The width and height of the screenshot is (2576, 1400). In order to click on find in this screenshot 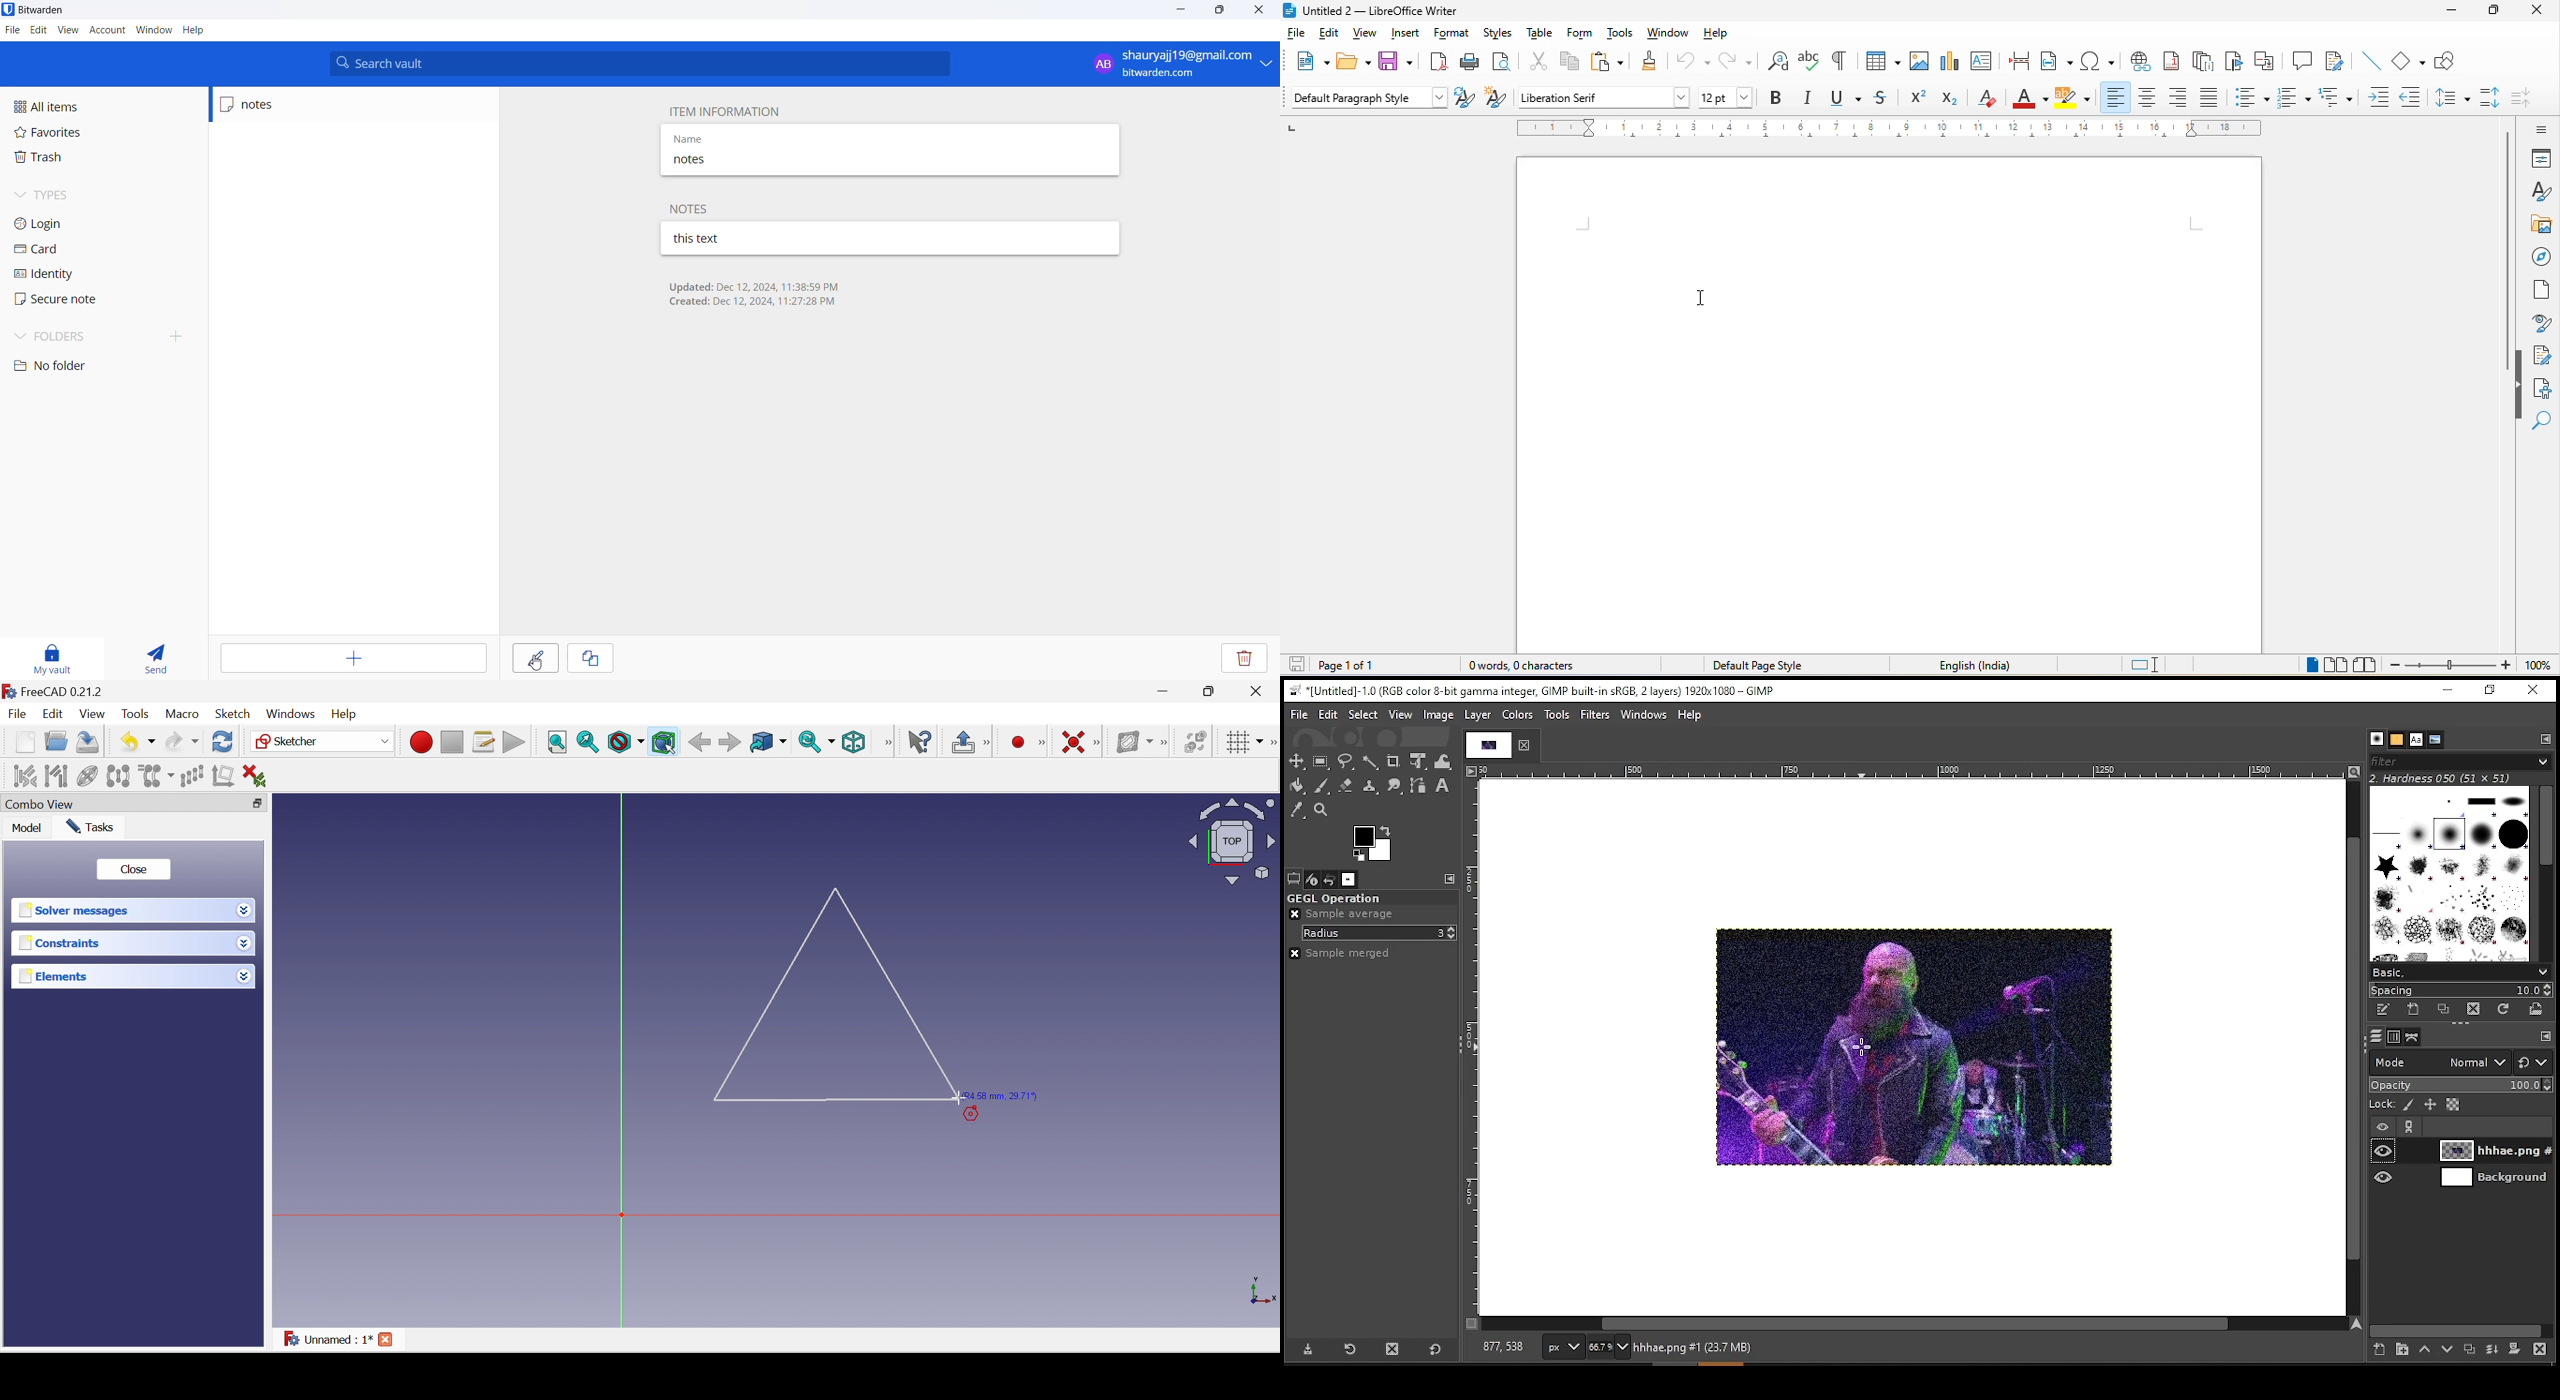, I will do `click(2545, 424)`.